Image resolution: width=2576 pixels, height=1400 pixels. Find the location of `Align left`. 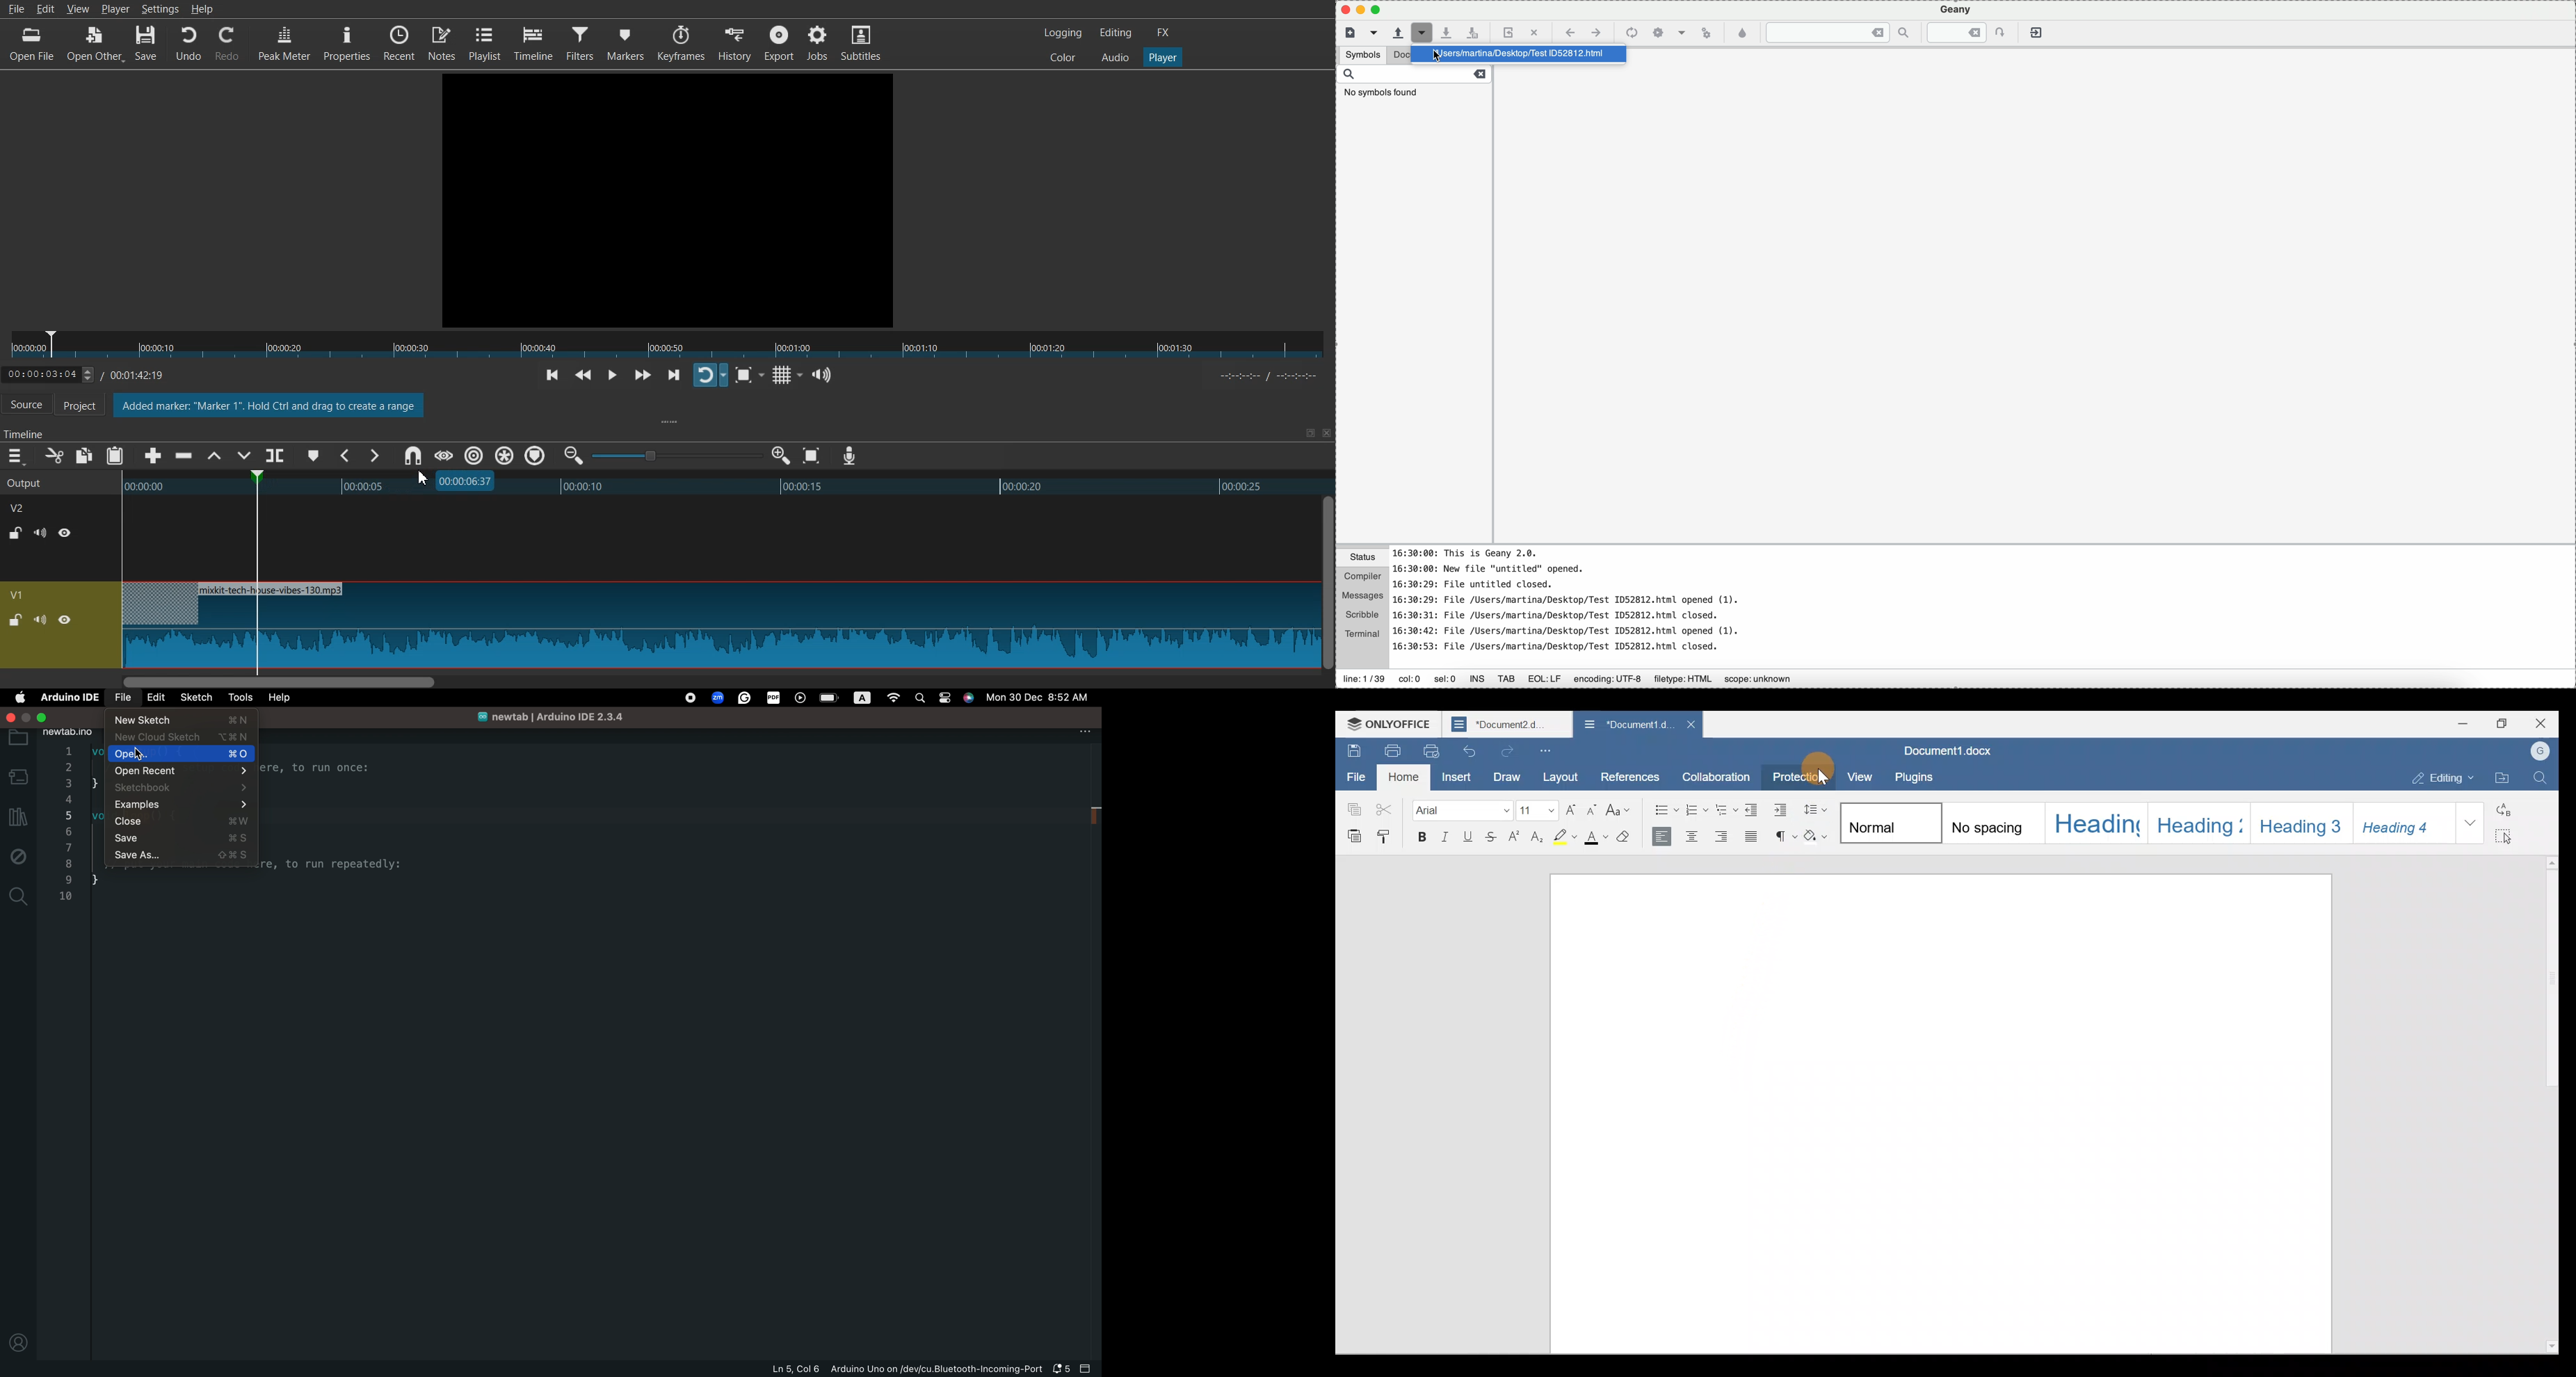

Align left is located at coordinates (1665, 836).